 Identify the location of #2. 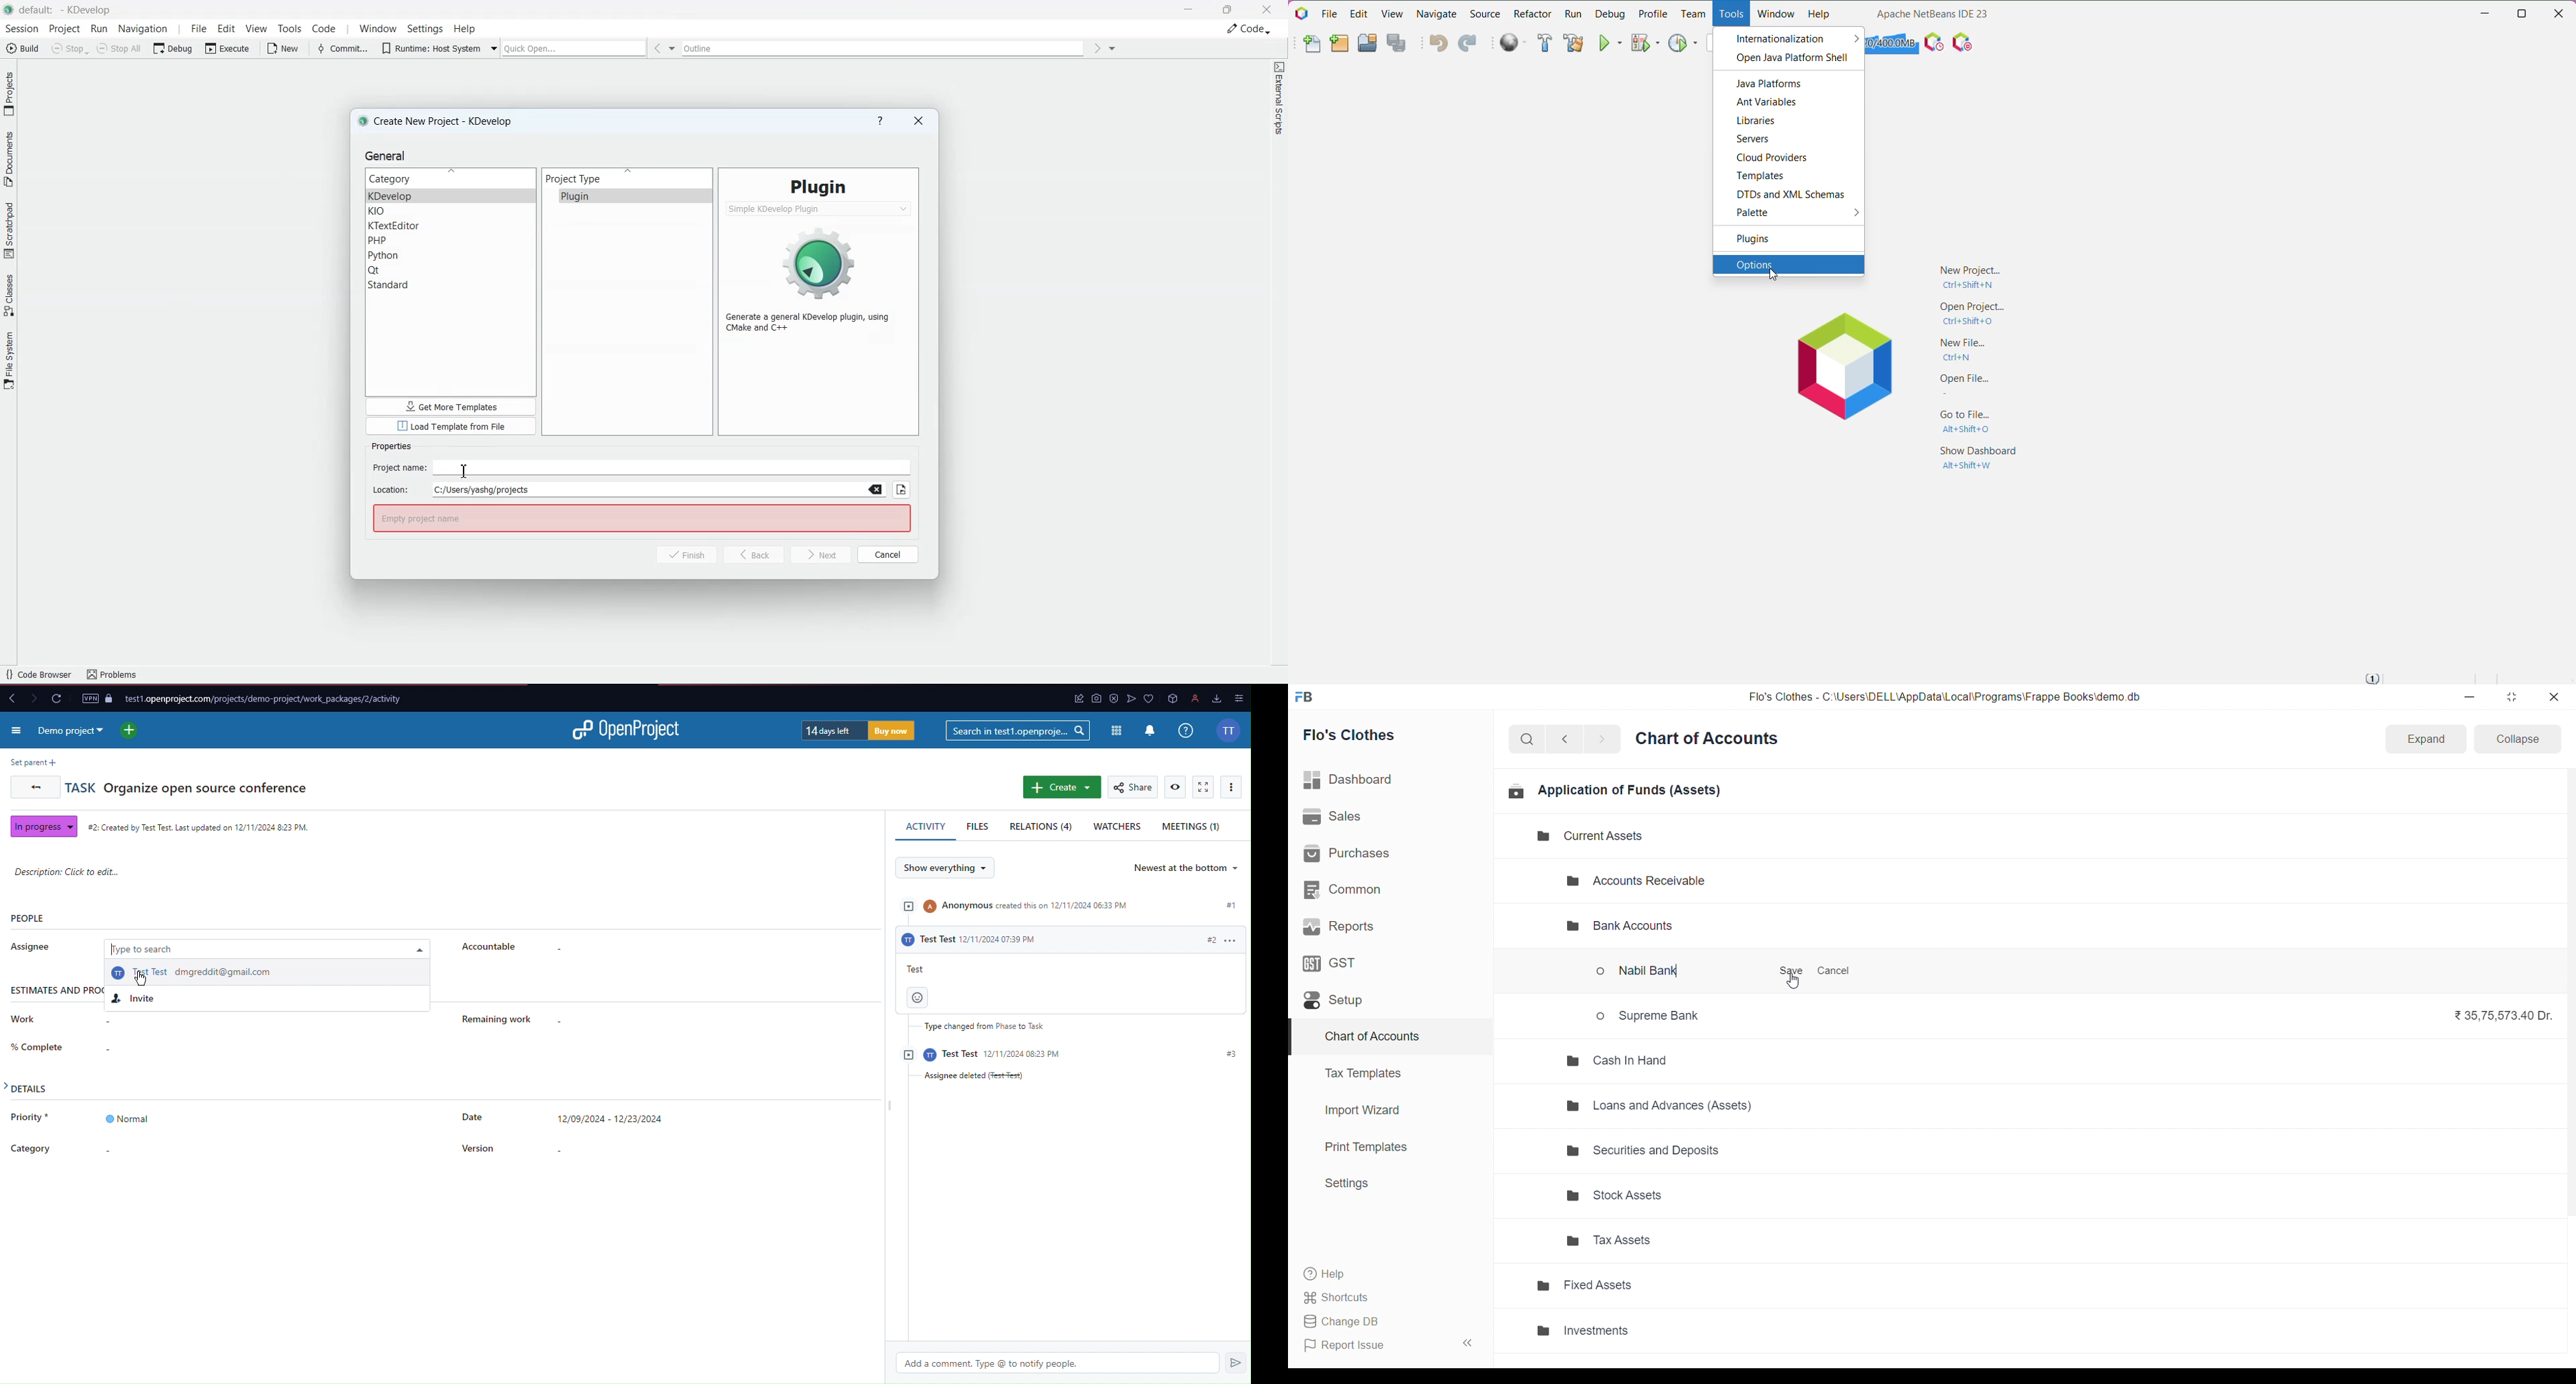
(1224, 939).